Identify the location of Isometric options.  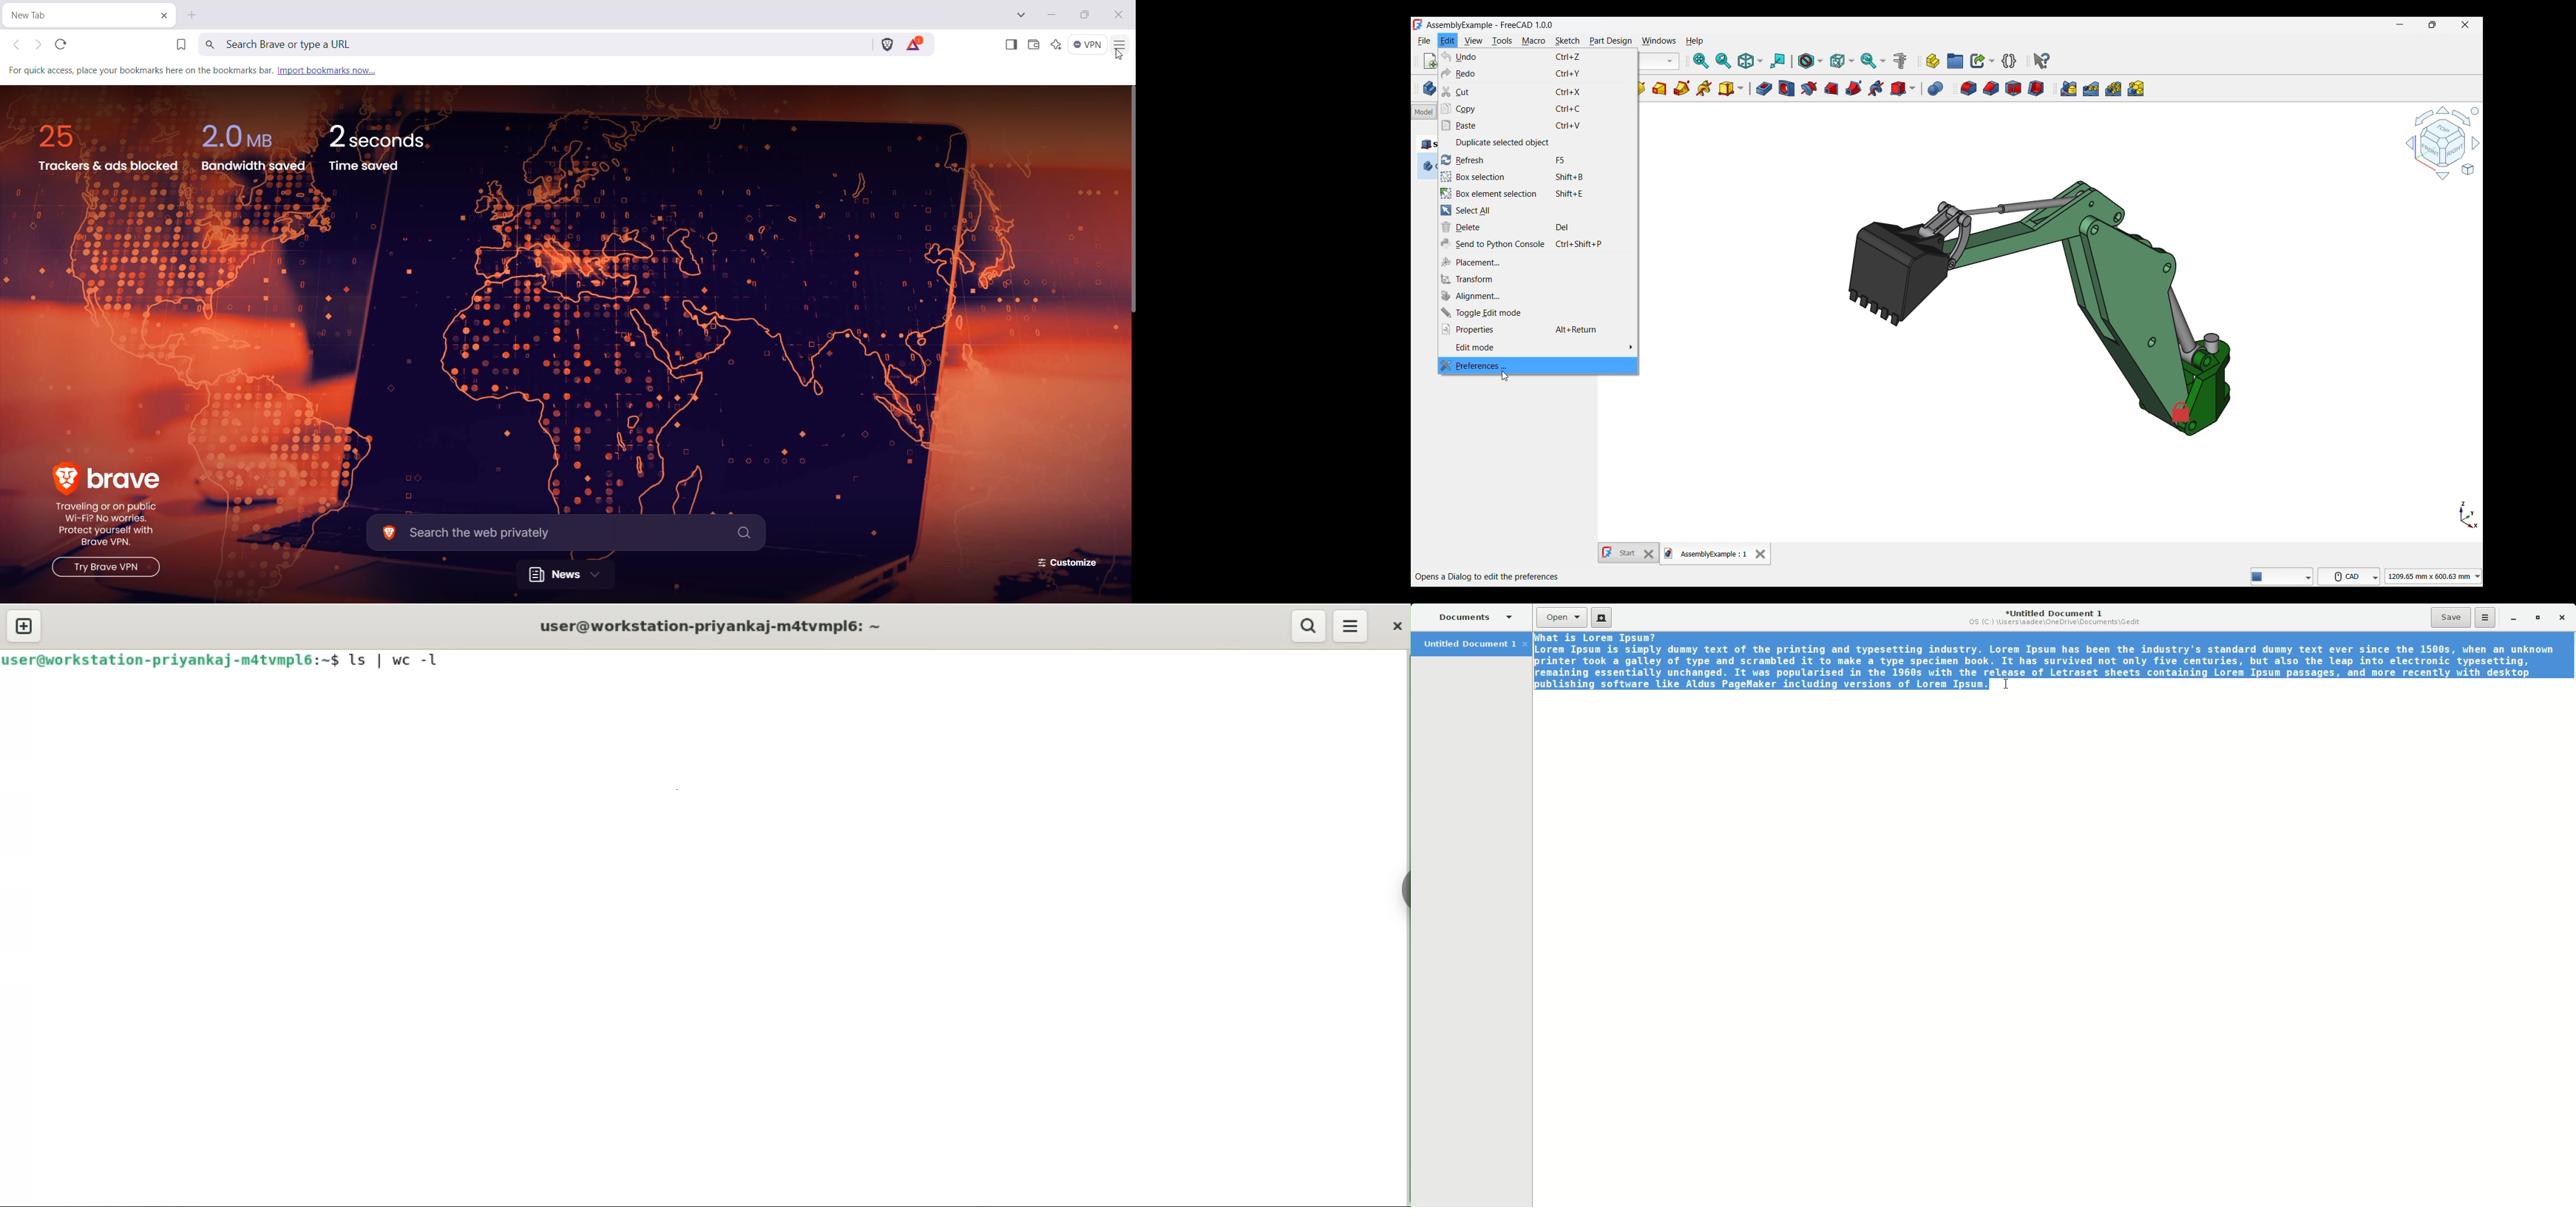
(1750, 61).